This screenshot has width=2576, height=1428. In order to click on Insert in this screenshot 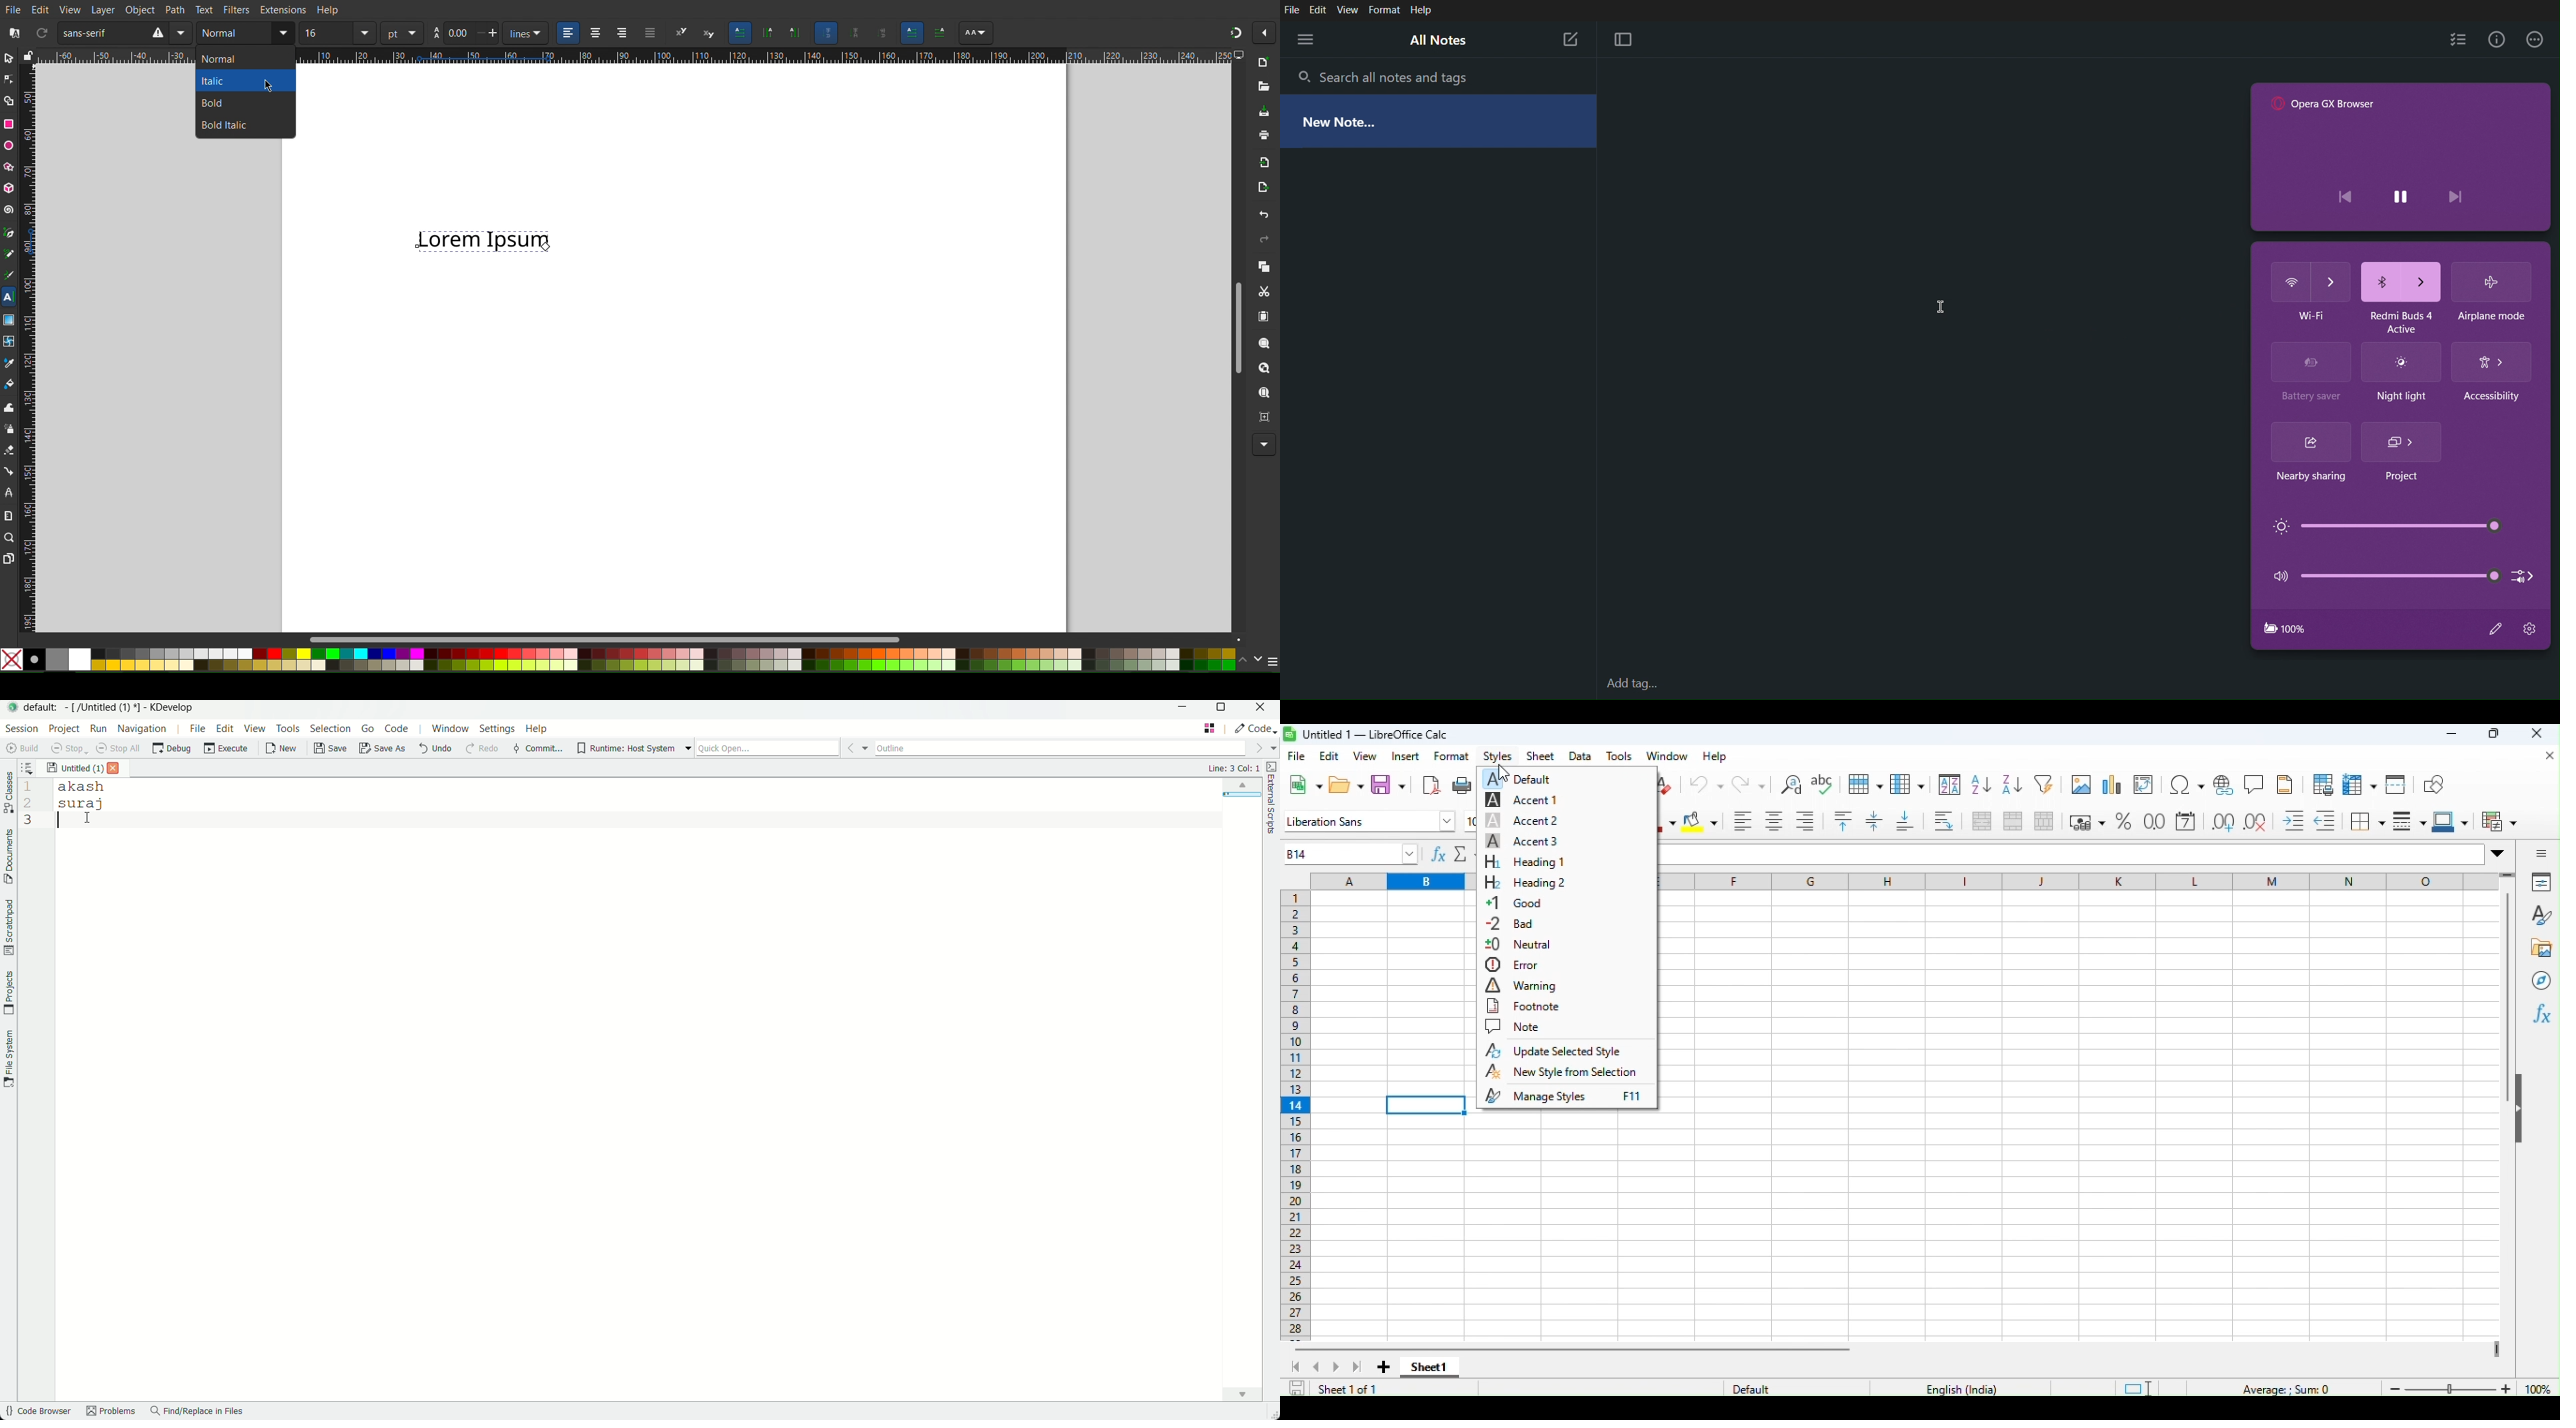, I will do `click(1405, 755)`.